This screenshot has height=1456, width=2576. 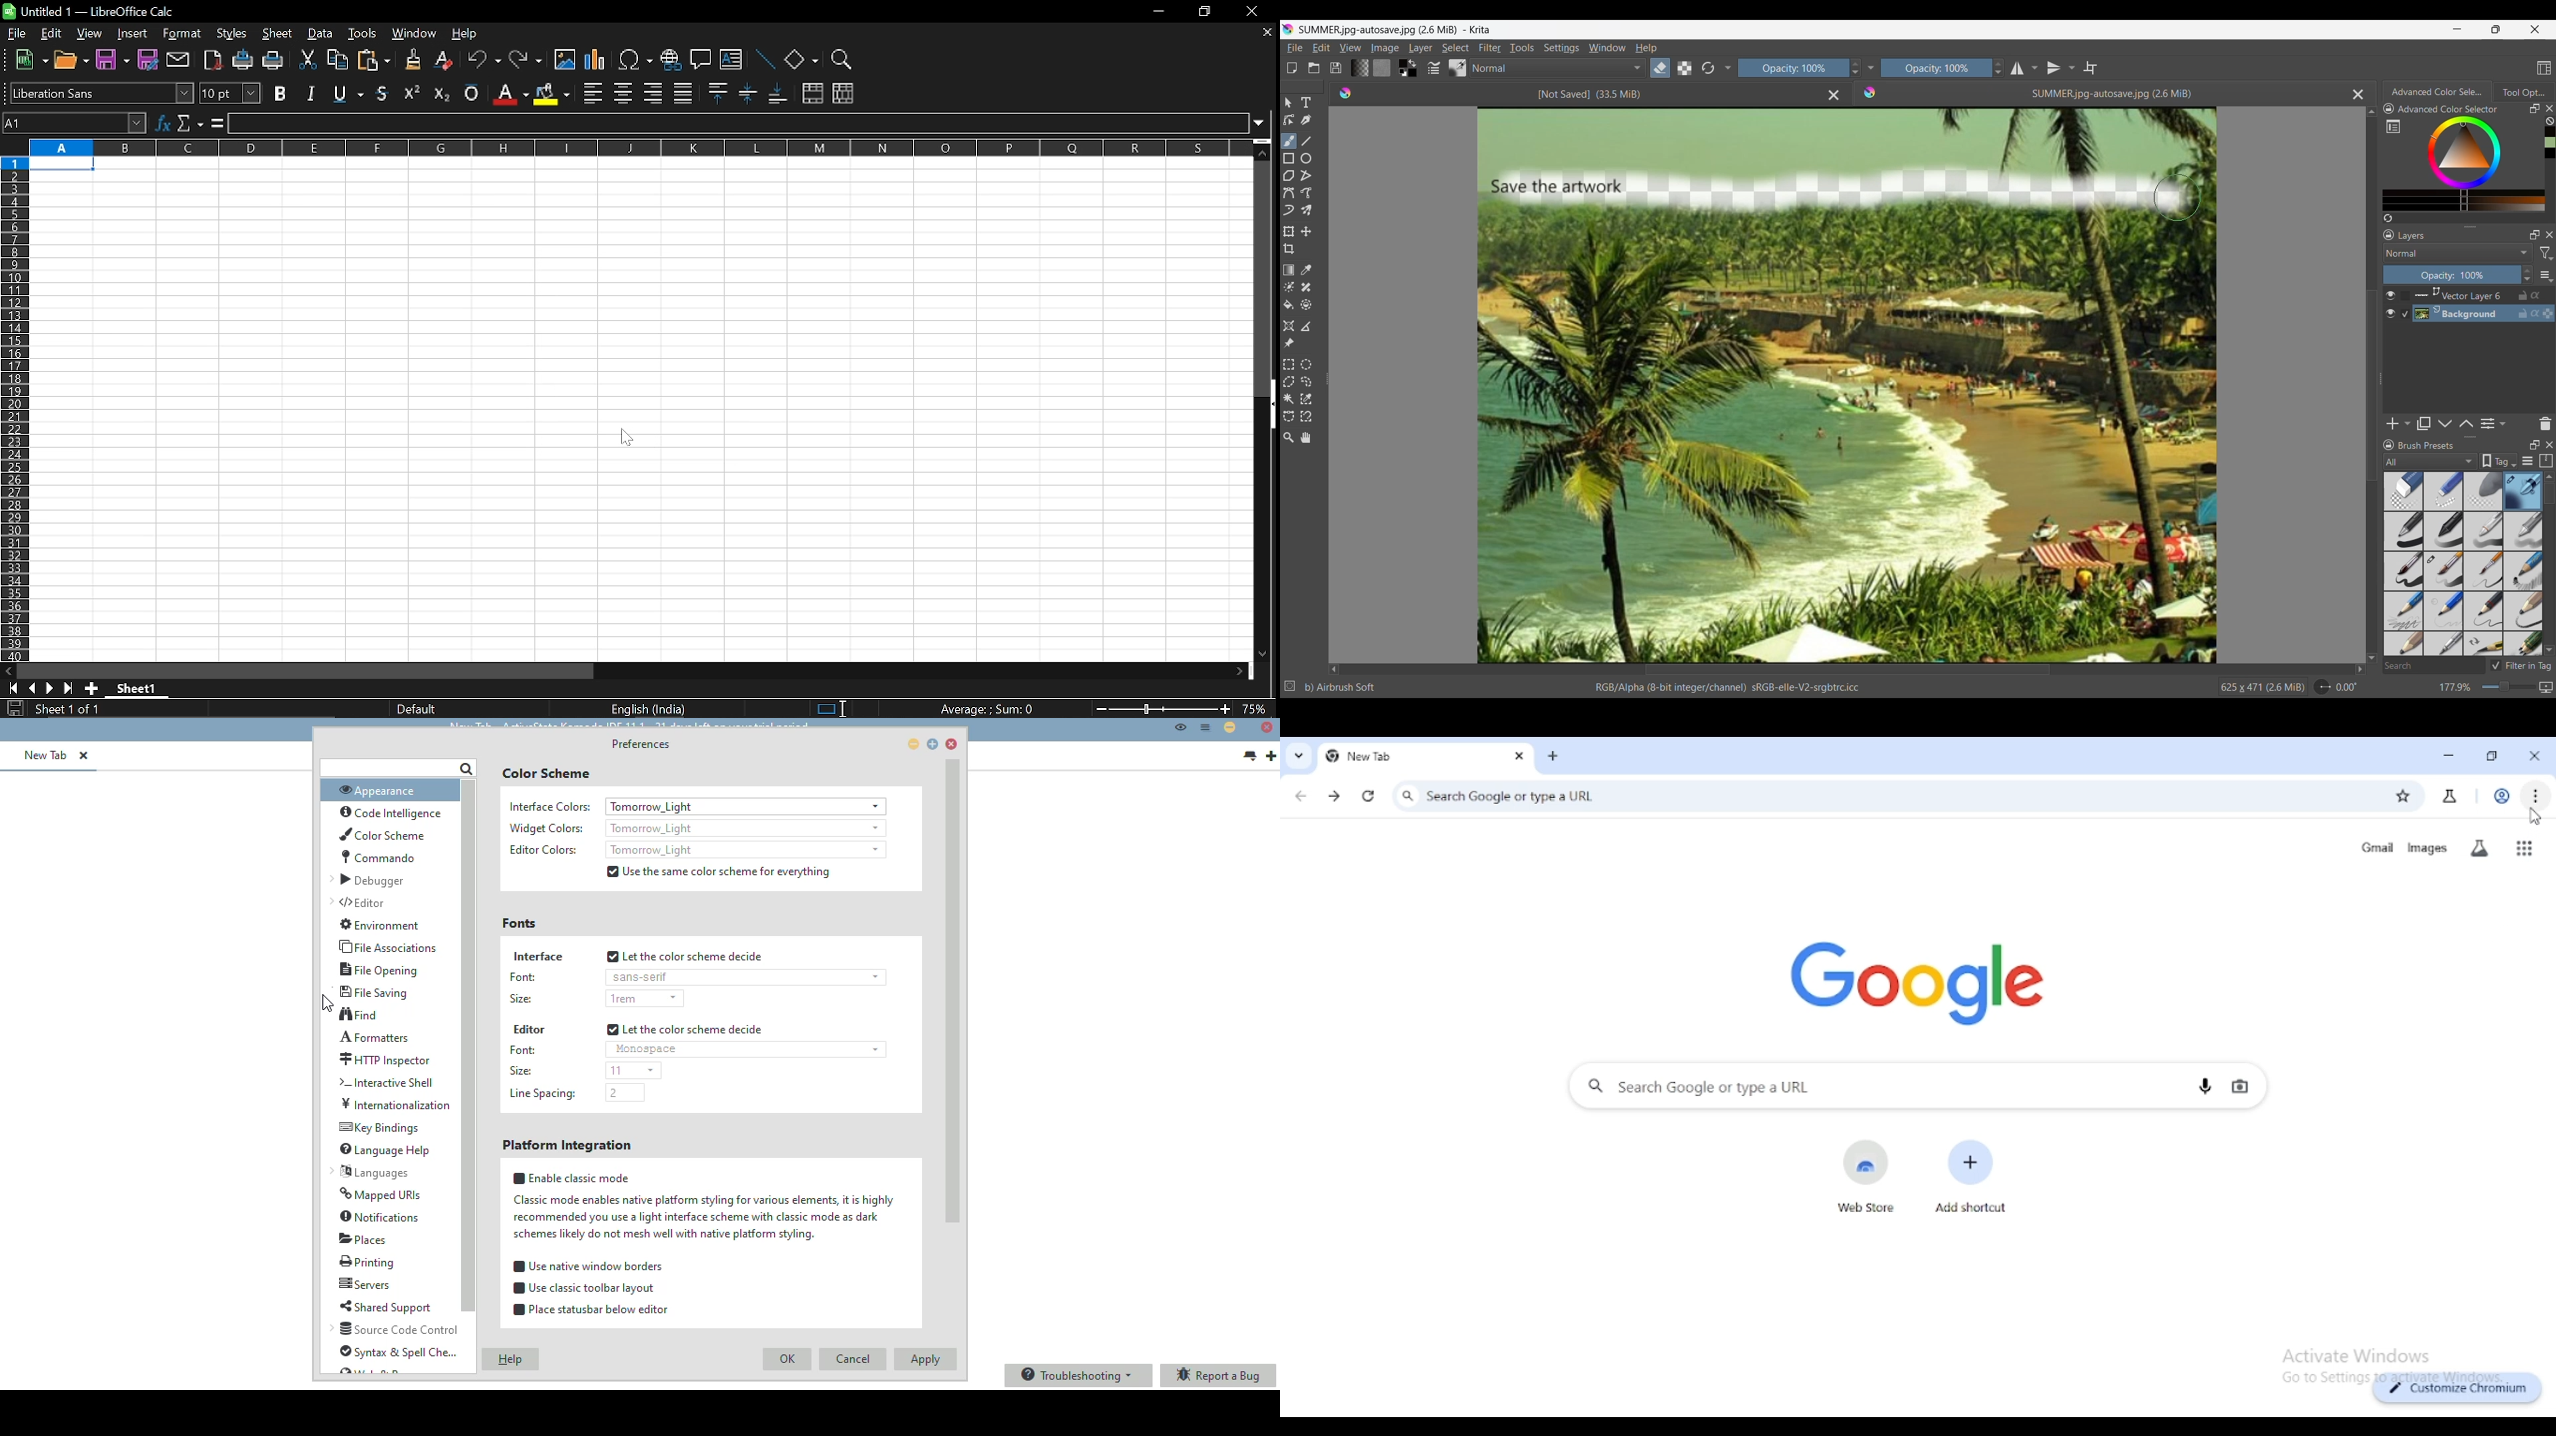 What do you see at coordinates (2451, 110) in the screenshot?
I see `Advanced Color Selector` at bounding box center [2451, 110].